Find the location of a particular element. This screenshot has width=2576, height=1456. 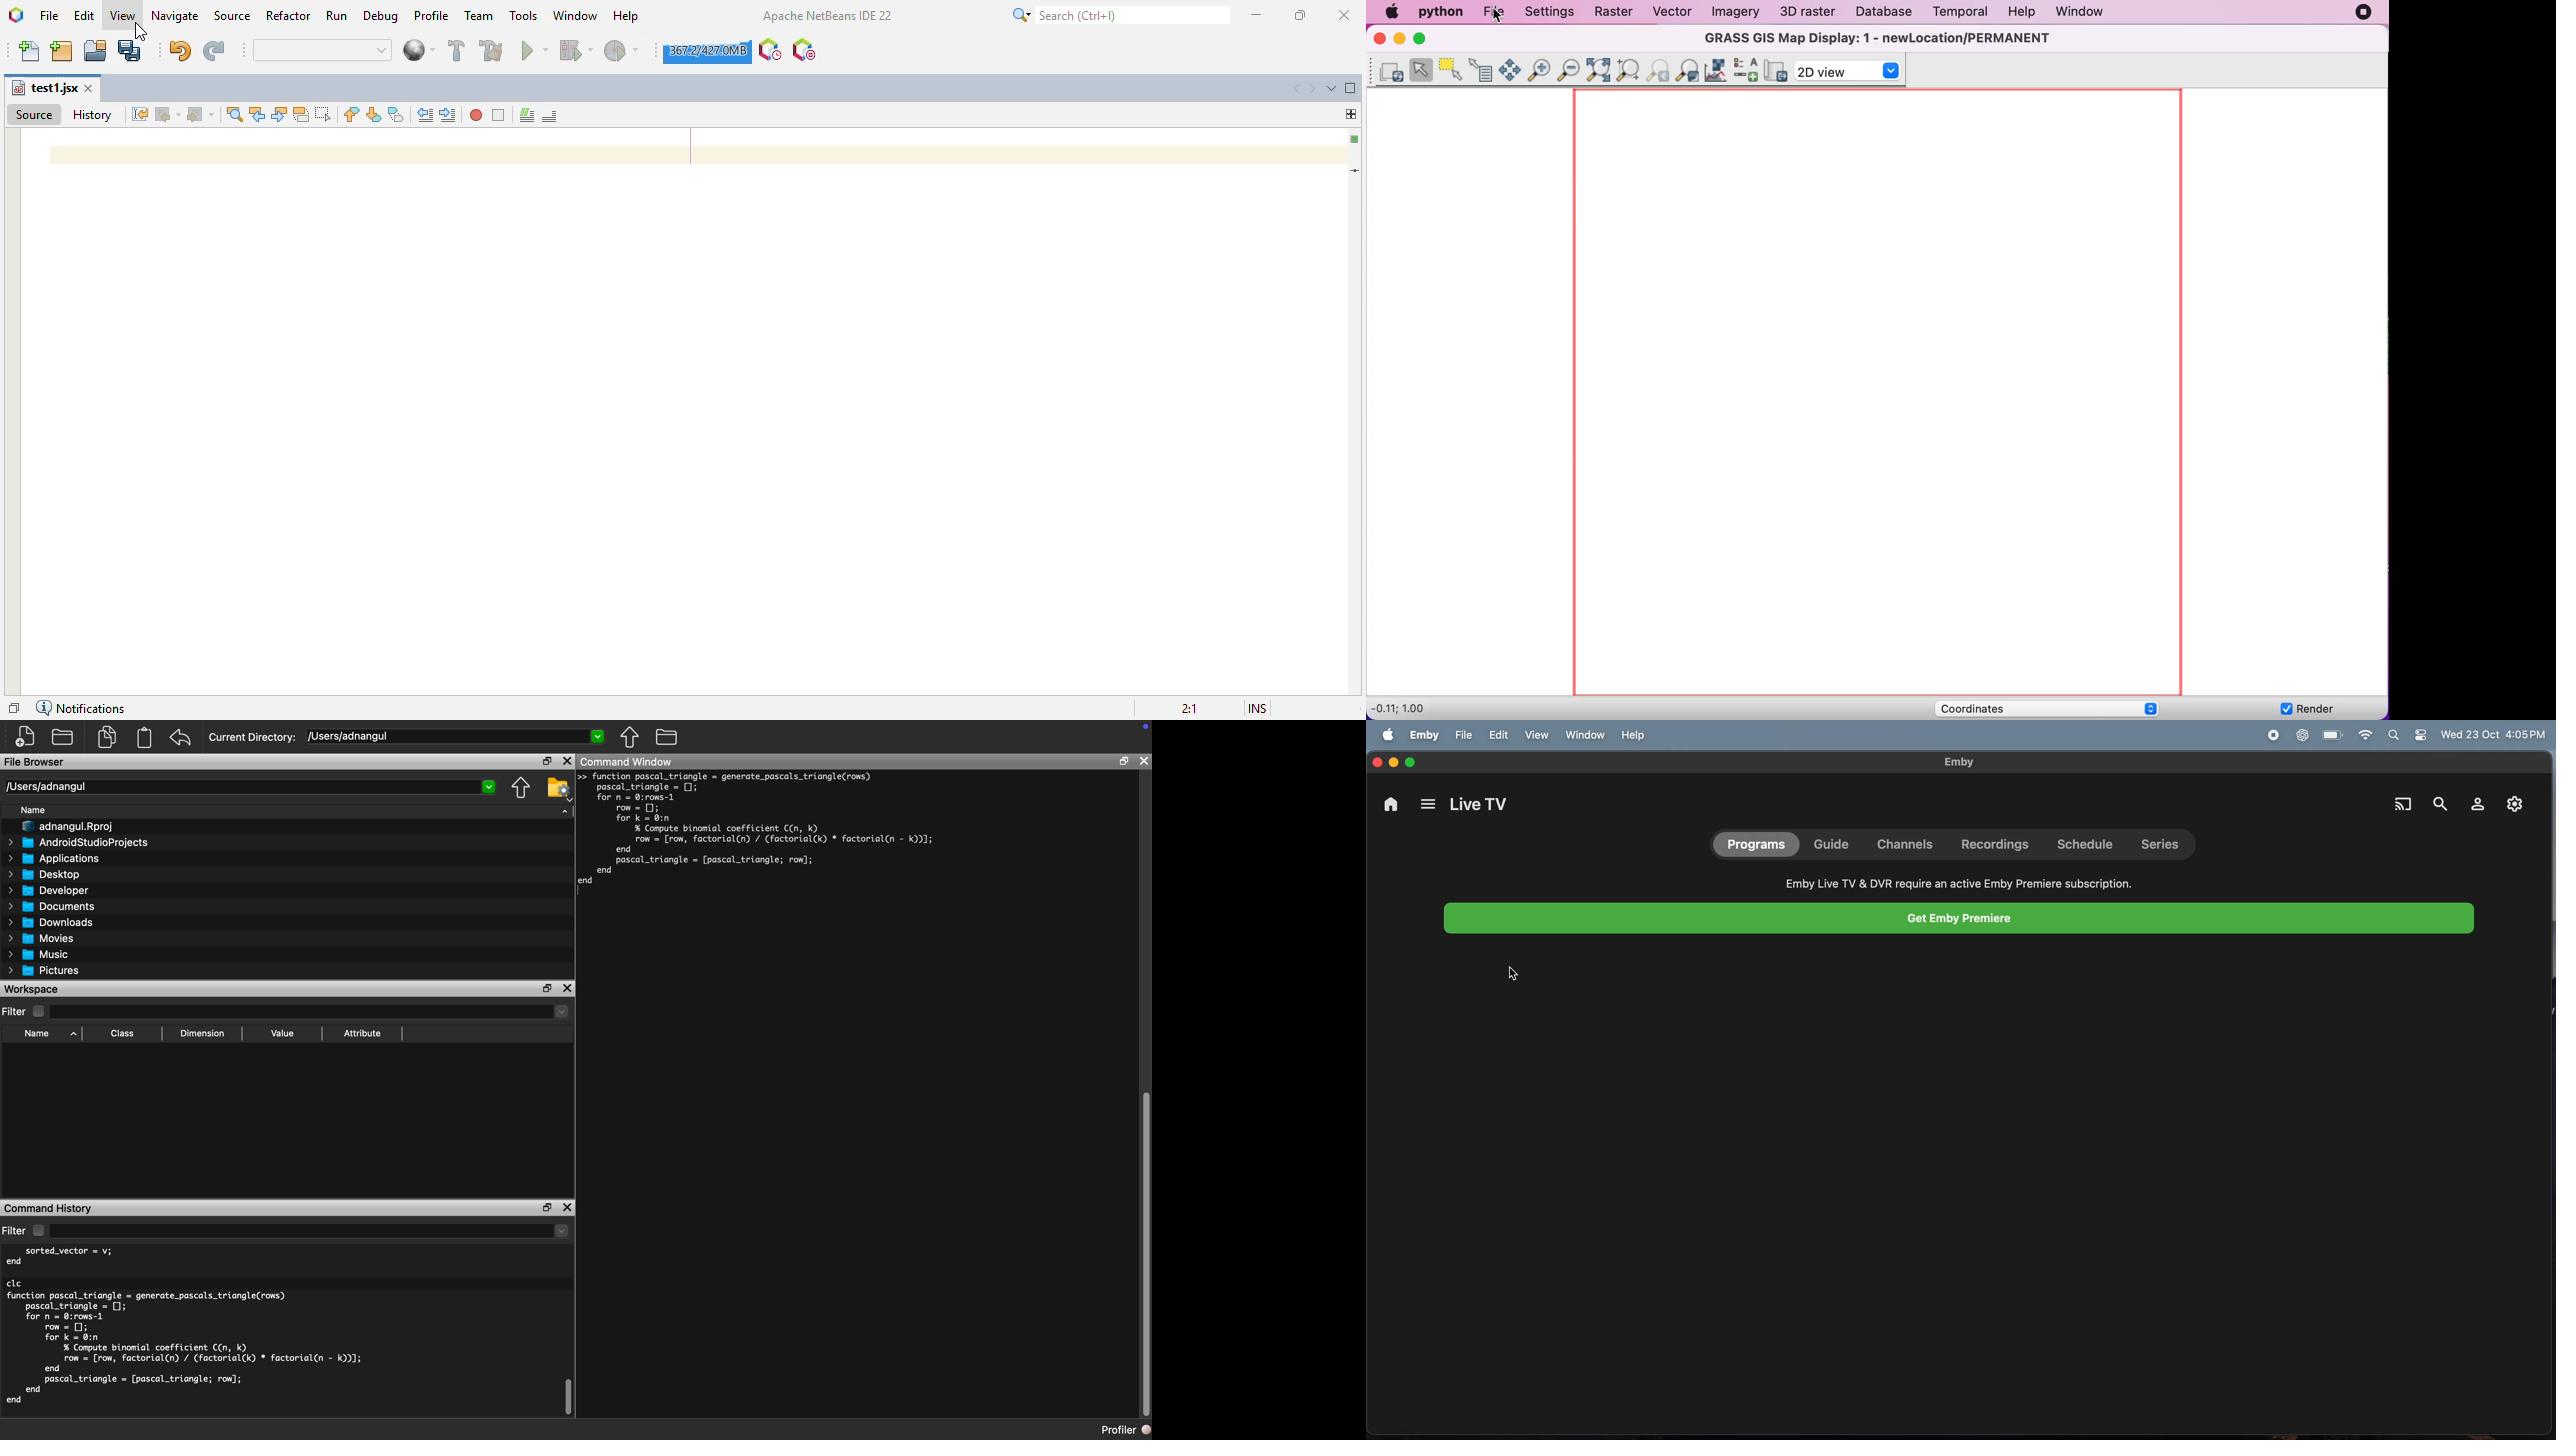

Folder Setting is located at coordinates (559, 789).